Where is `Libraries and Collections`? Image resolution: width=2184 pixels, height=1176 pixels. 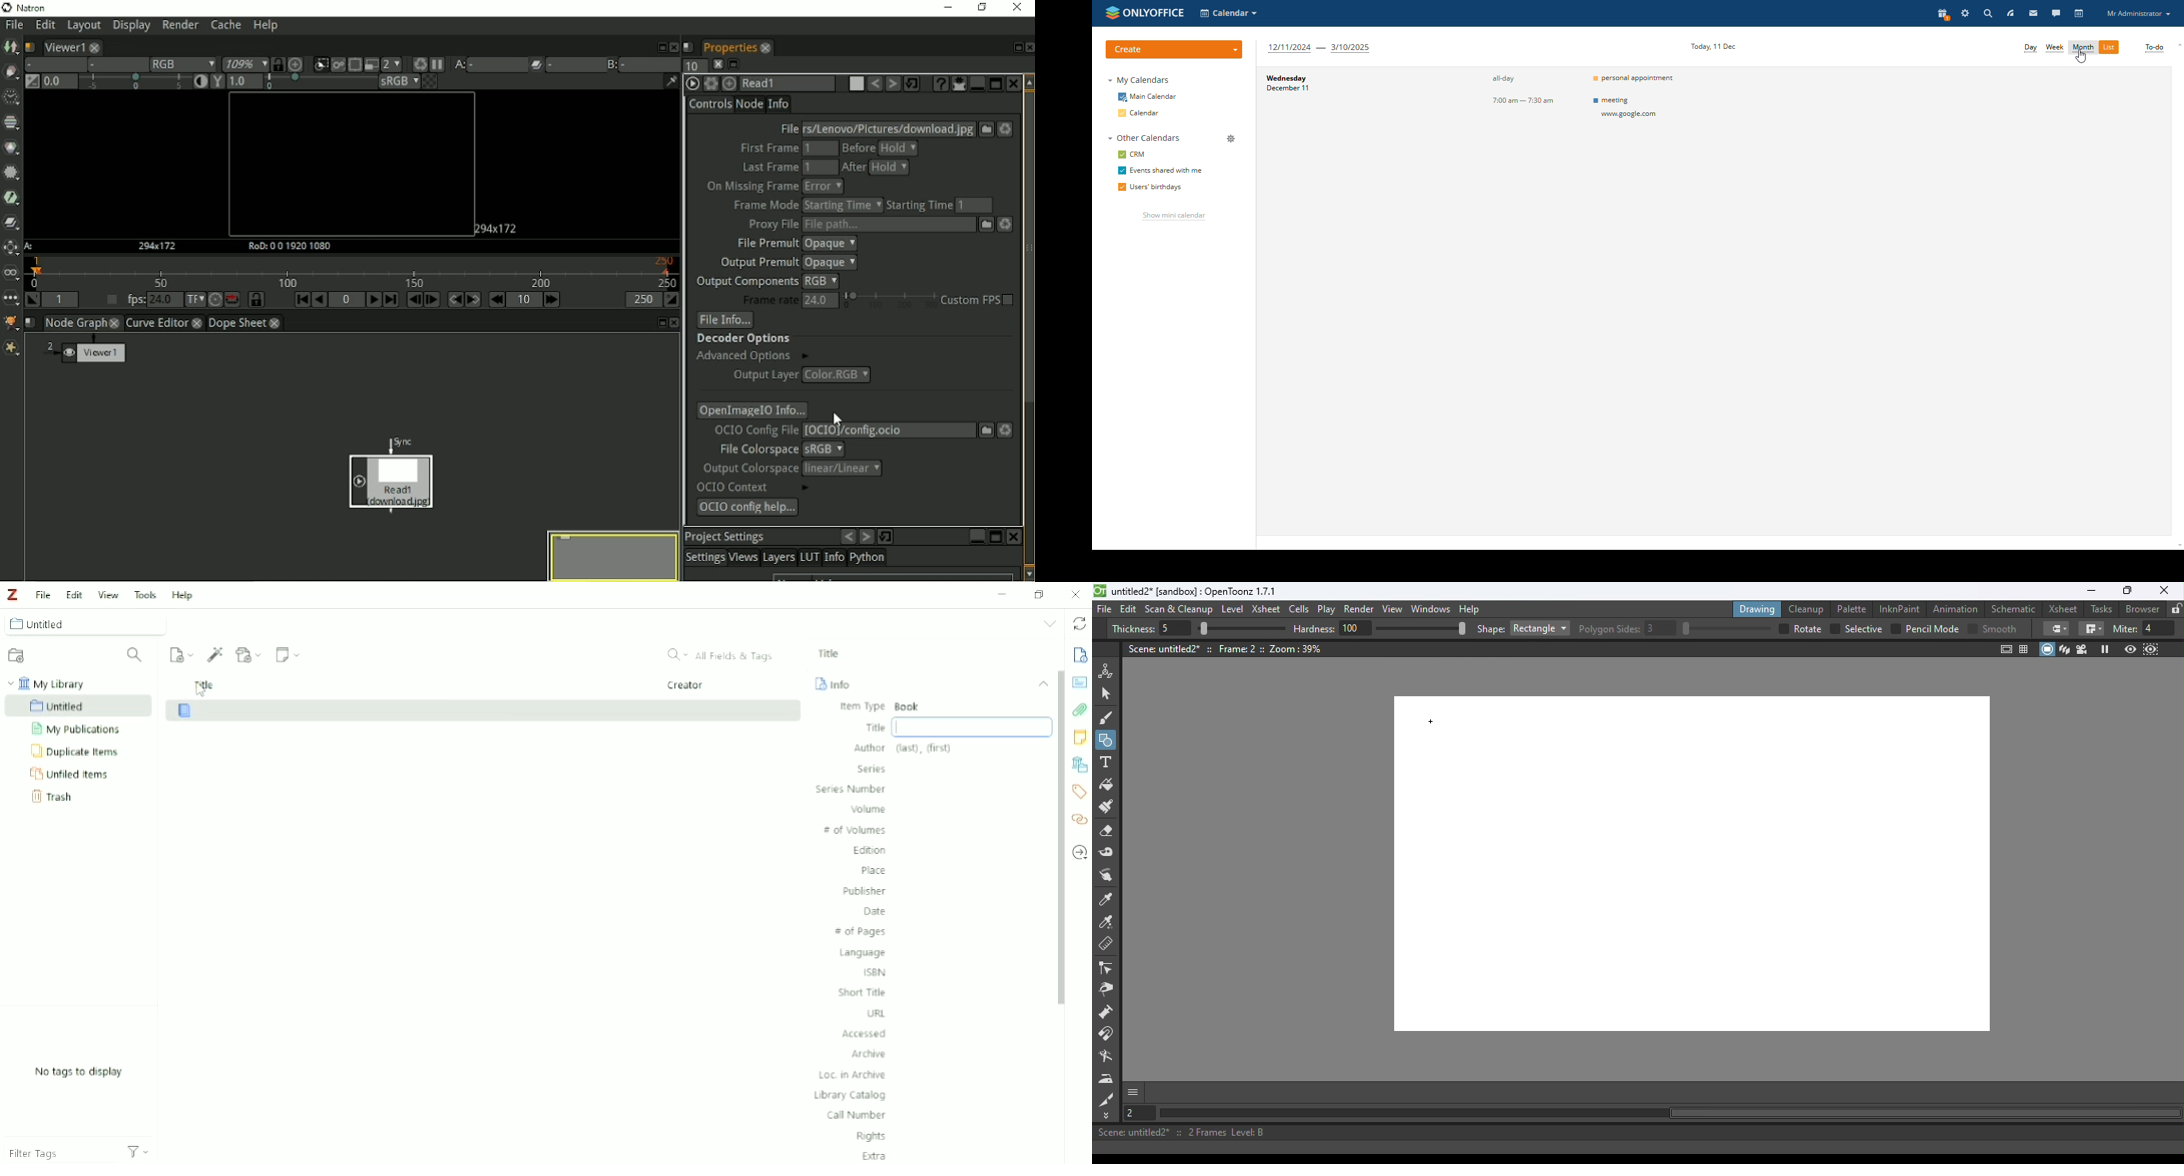 Libraries and Collections is located at coordinates (1079, 764).